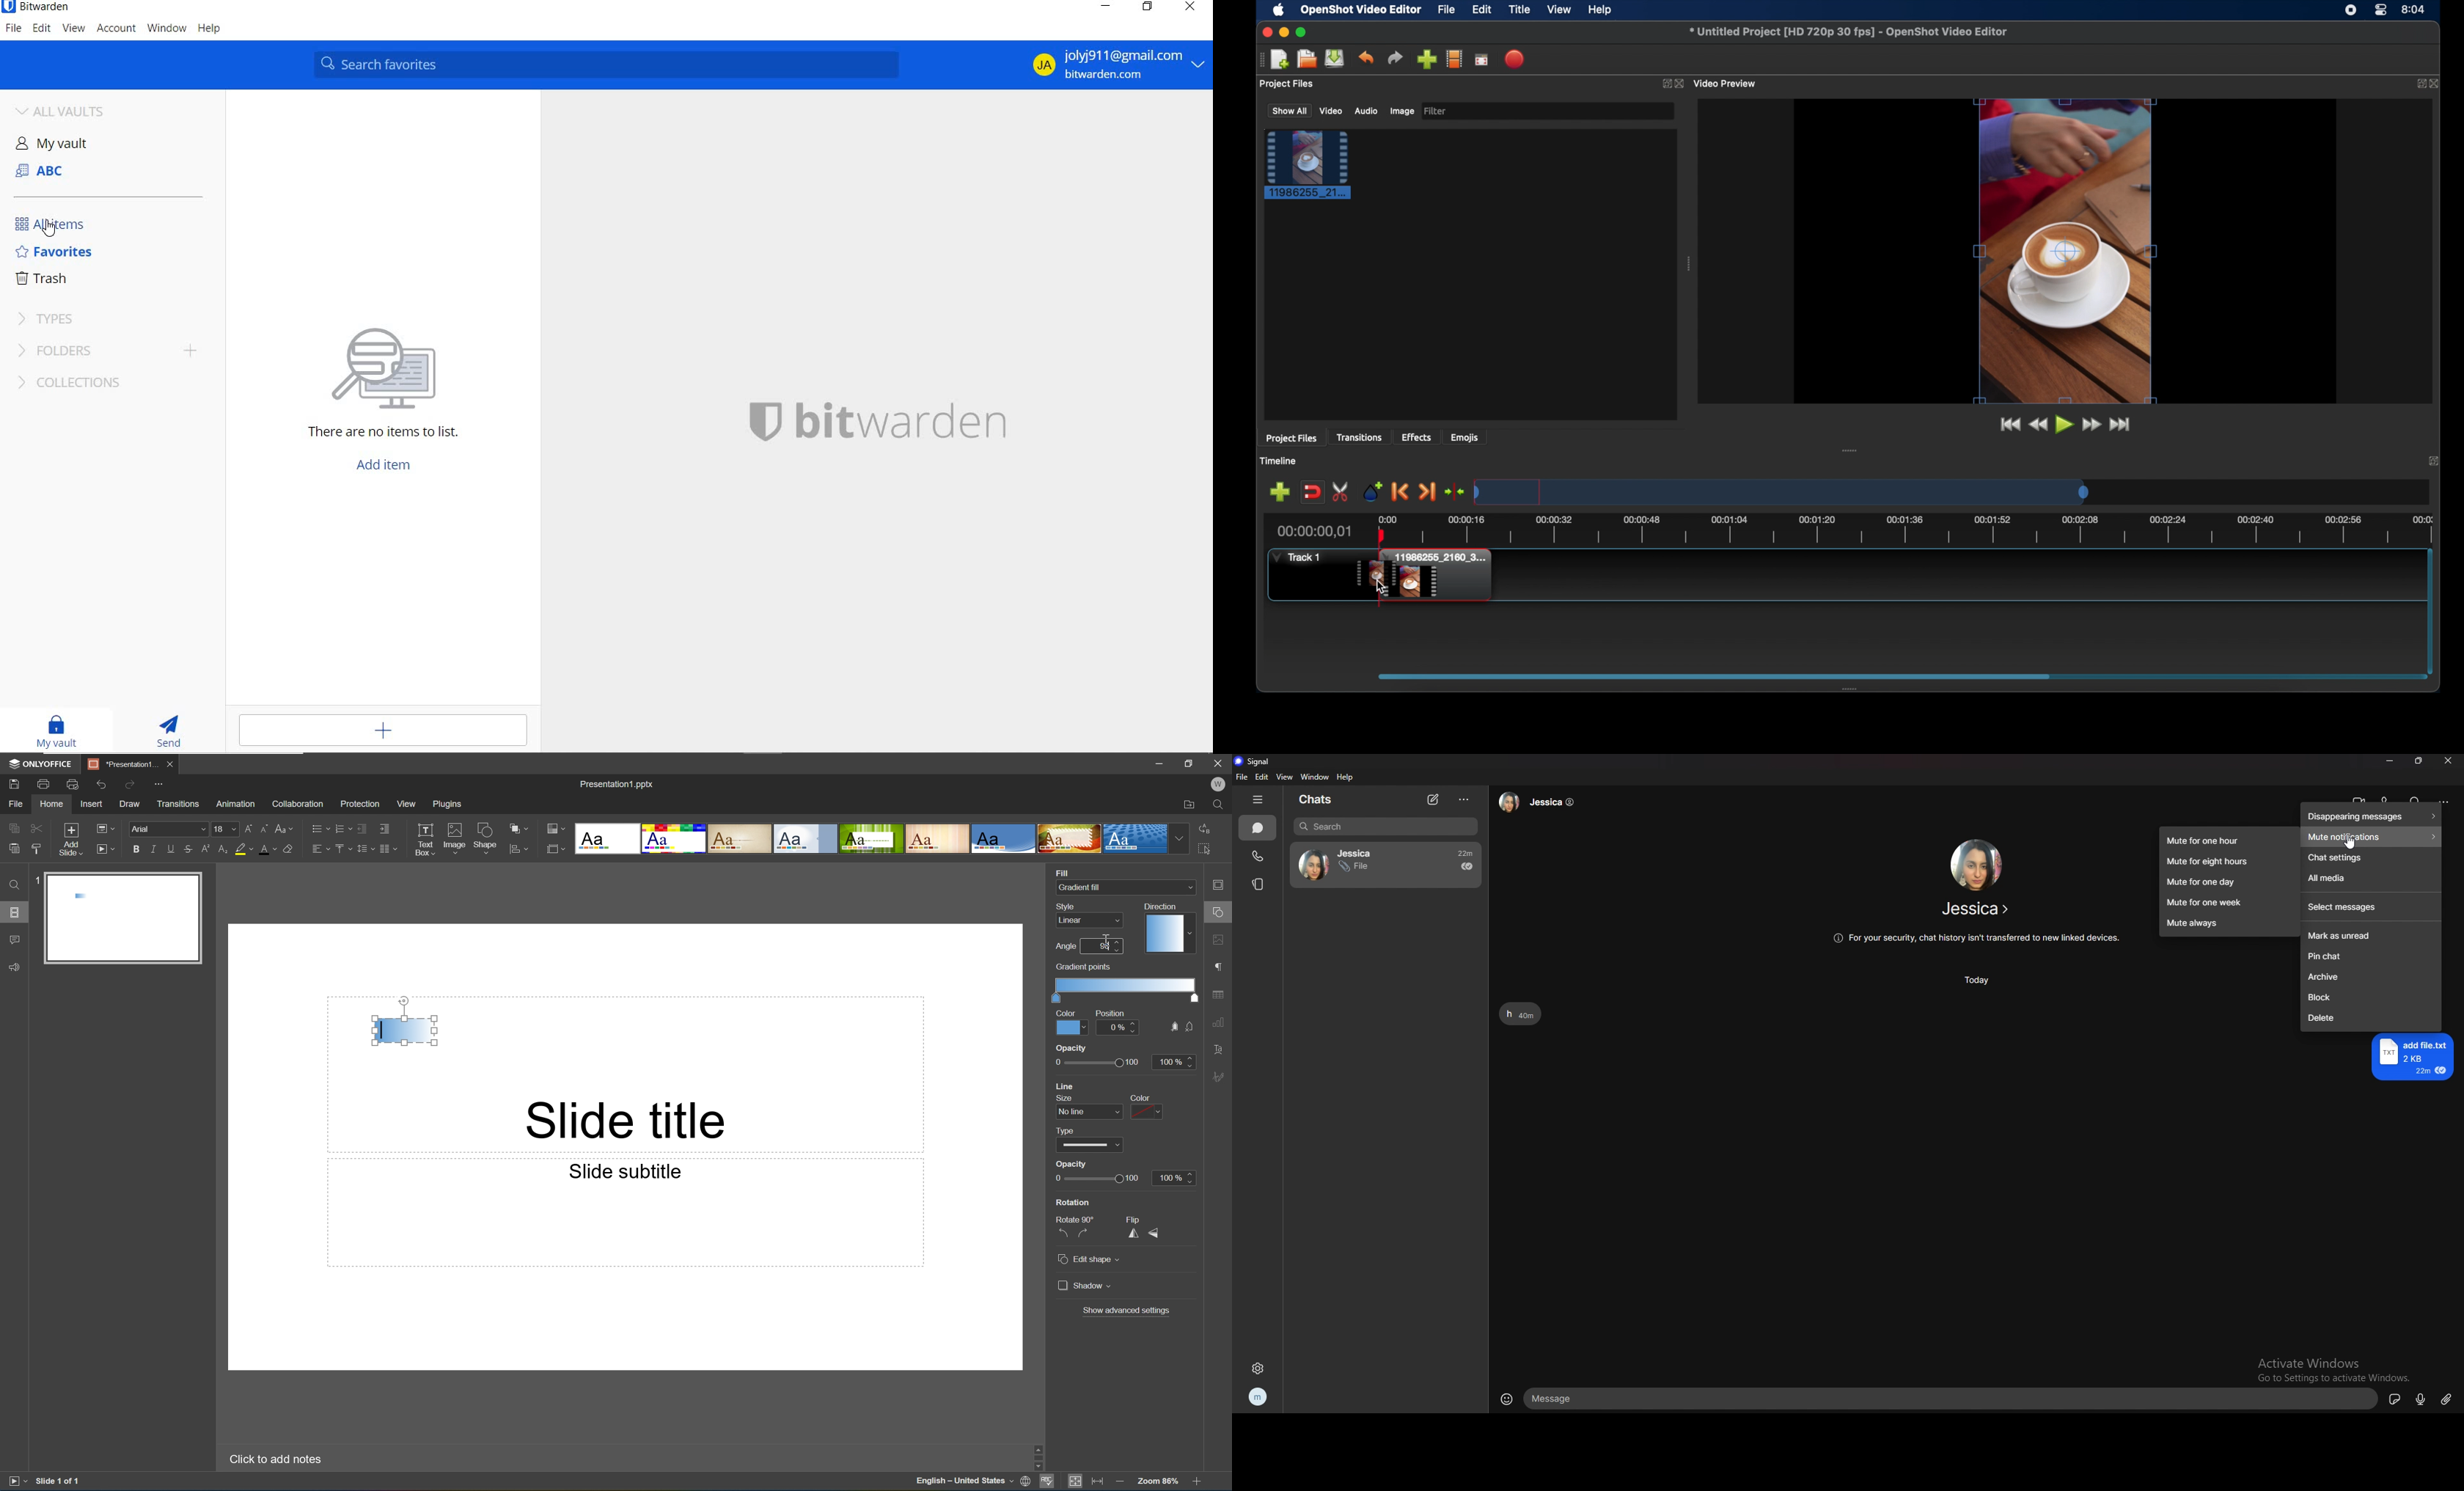  What do you see at coordinates (1315, 531) in the screenshot?
I see `current time indicator` at bounding box center [1315, 531].